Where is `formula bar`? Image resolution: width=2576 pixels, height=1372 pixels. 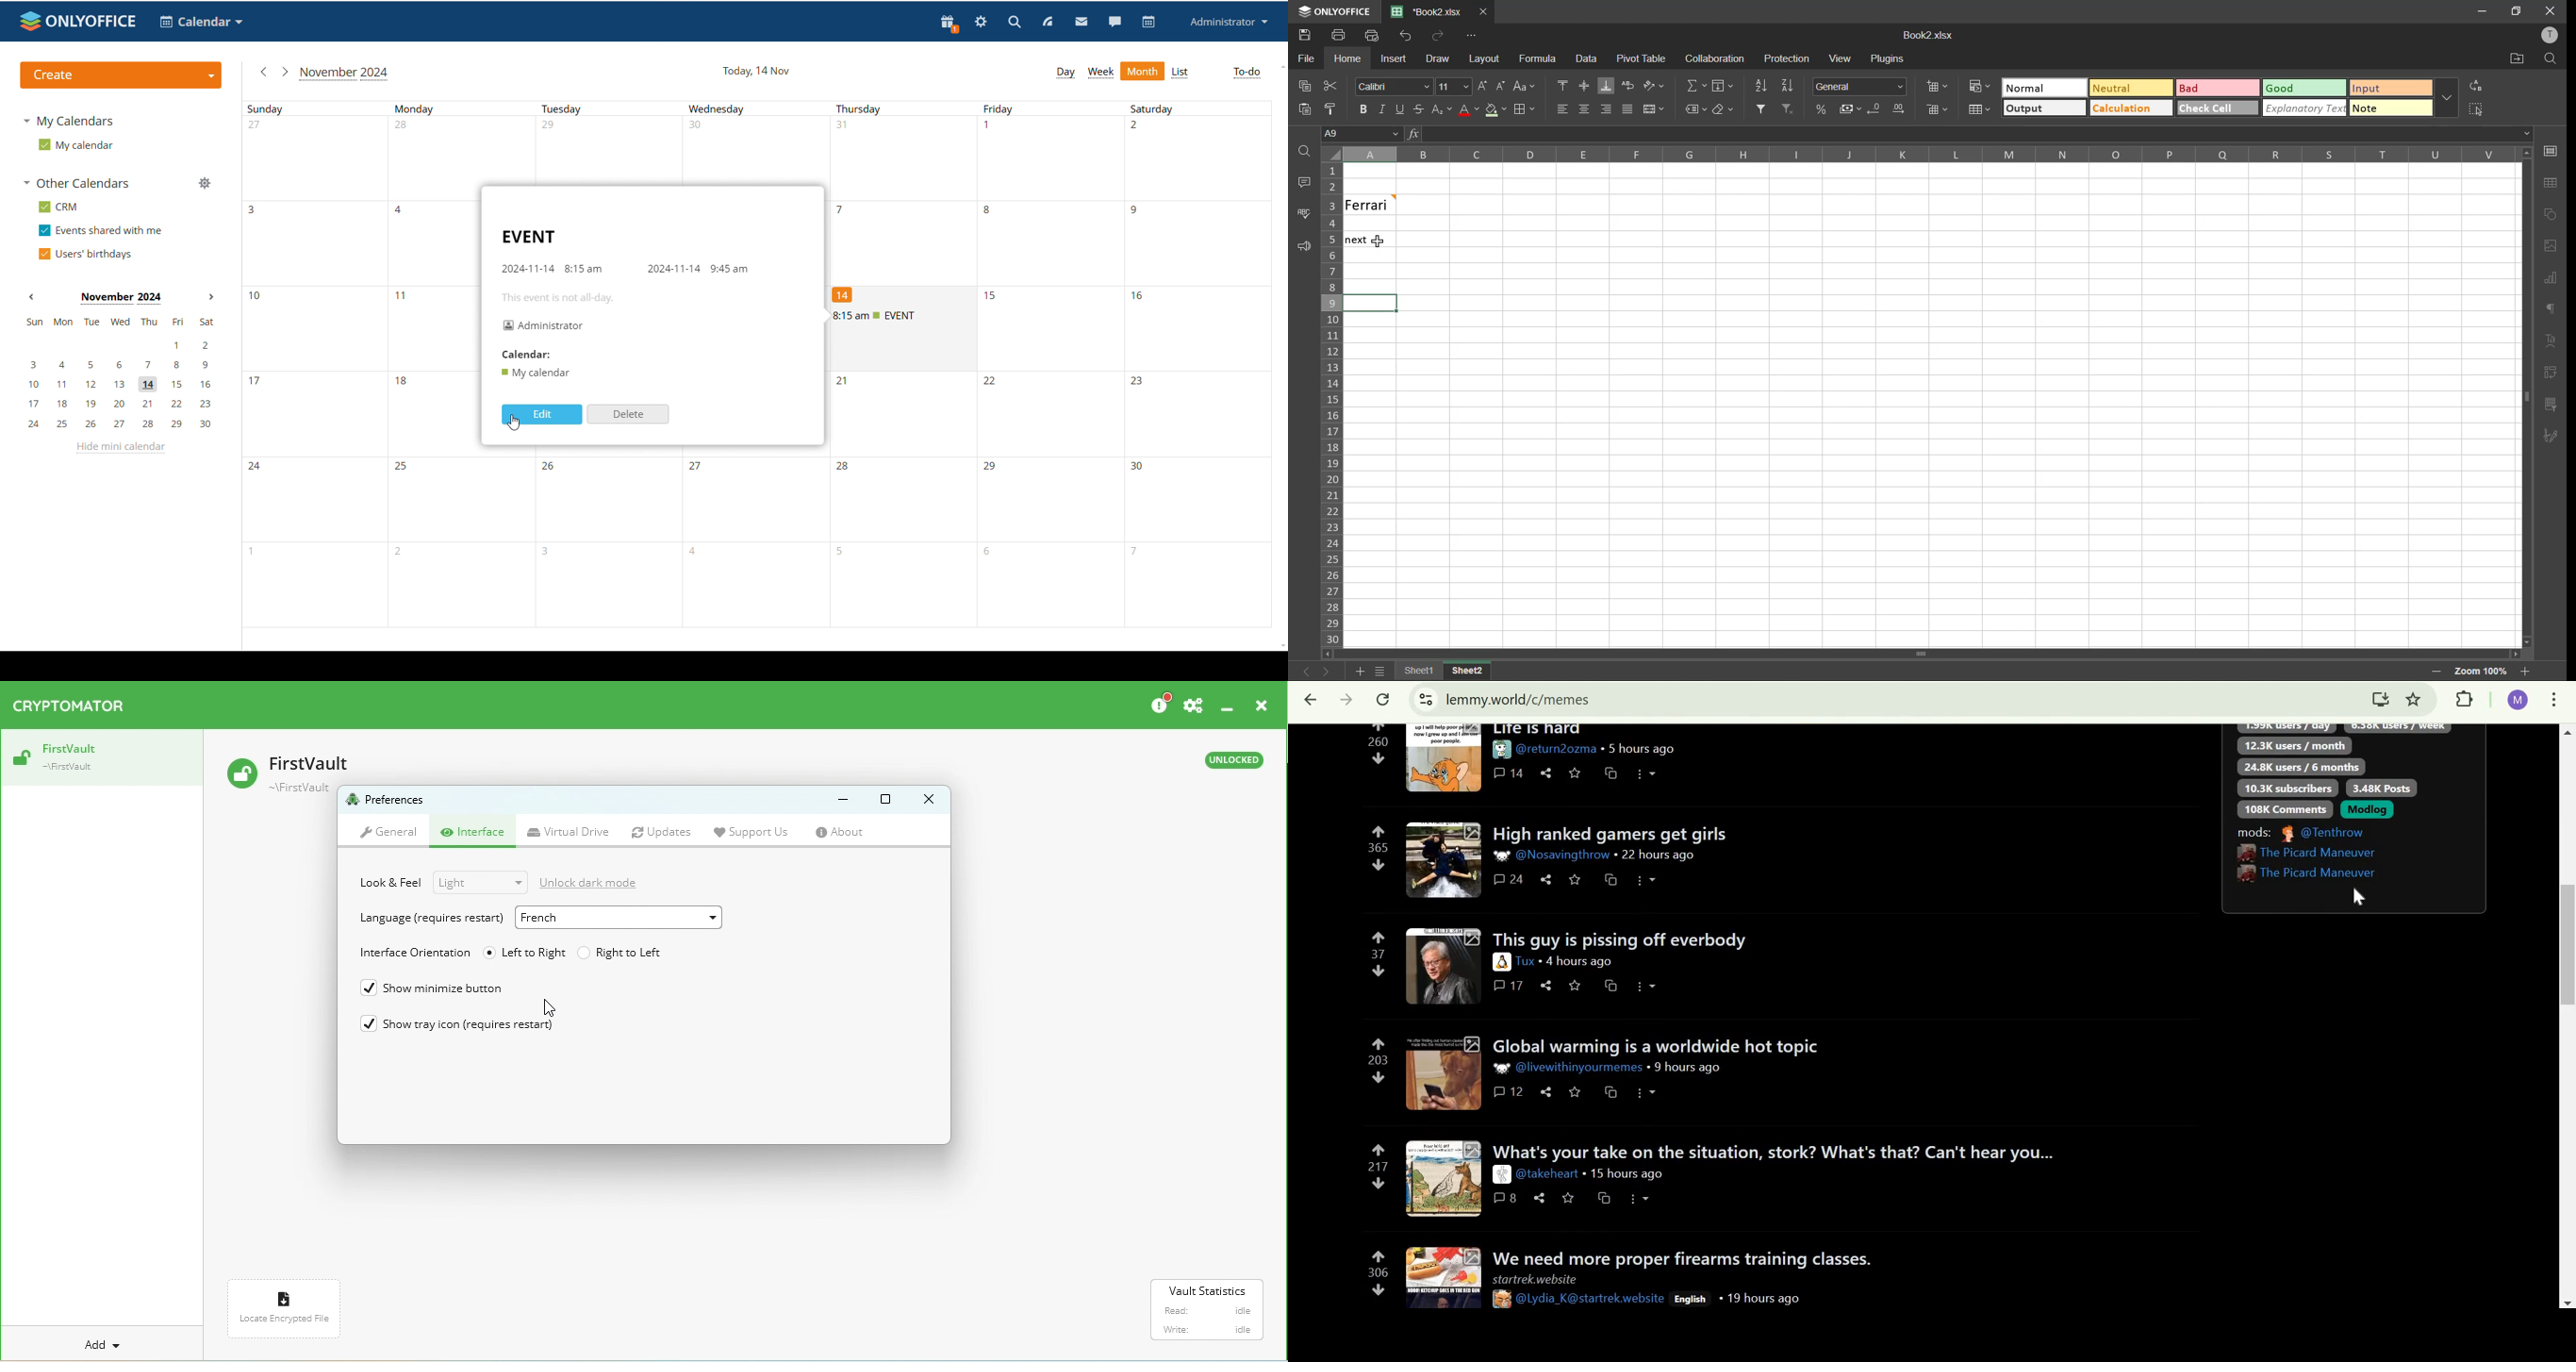
formula bar is located at coordinates (1969, 134).